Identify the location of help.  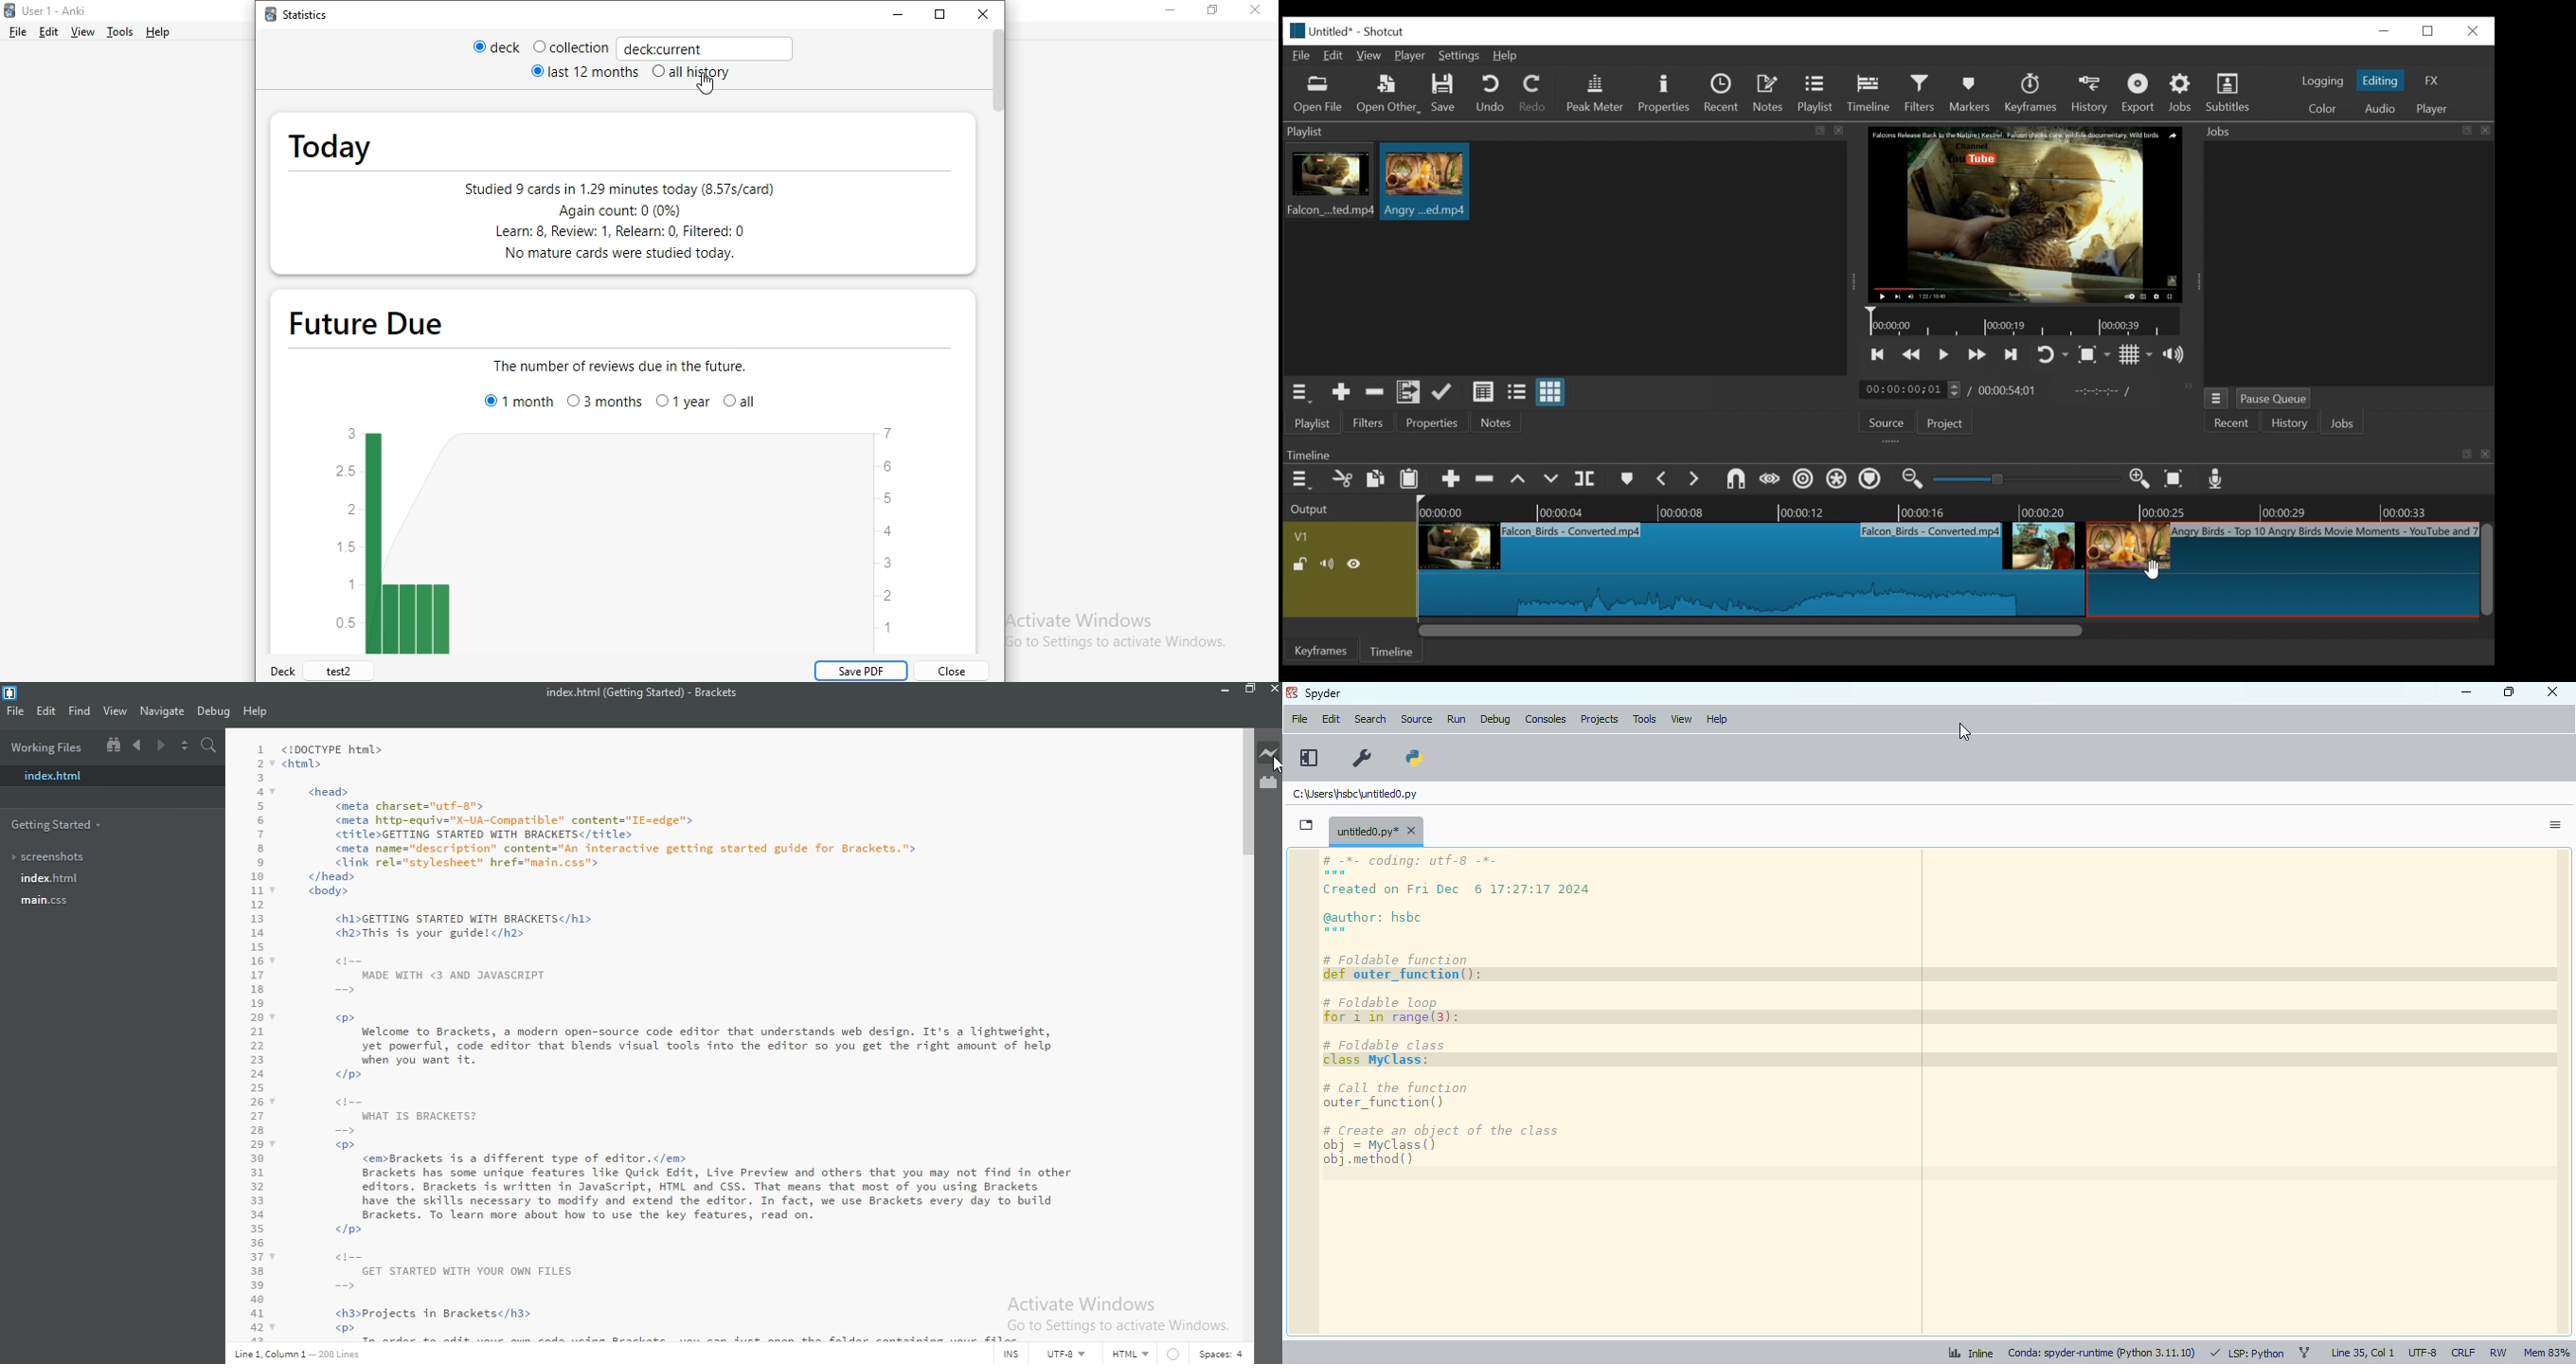
(1716, 719).